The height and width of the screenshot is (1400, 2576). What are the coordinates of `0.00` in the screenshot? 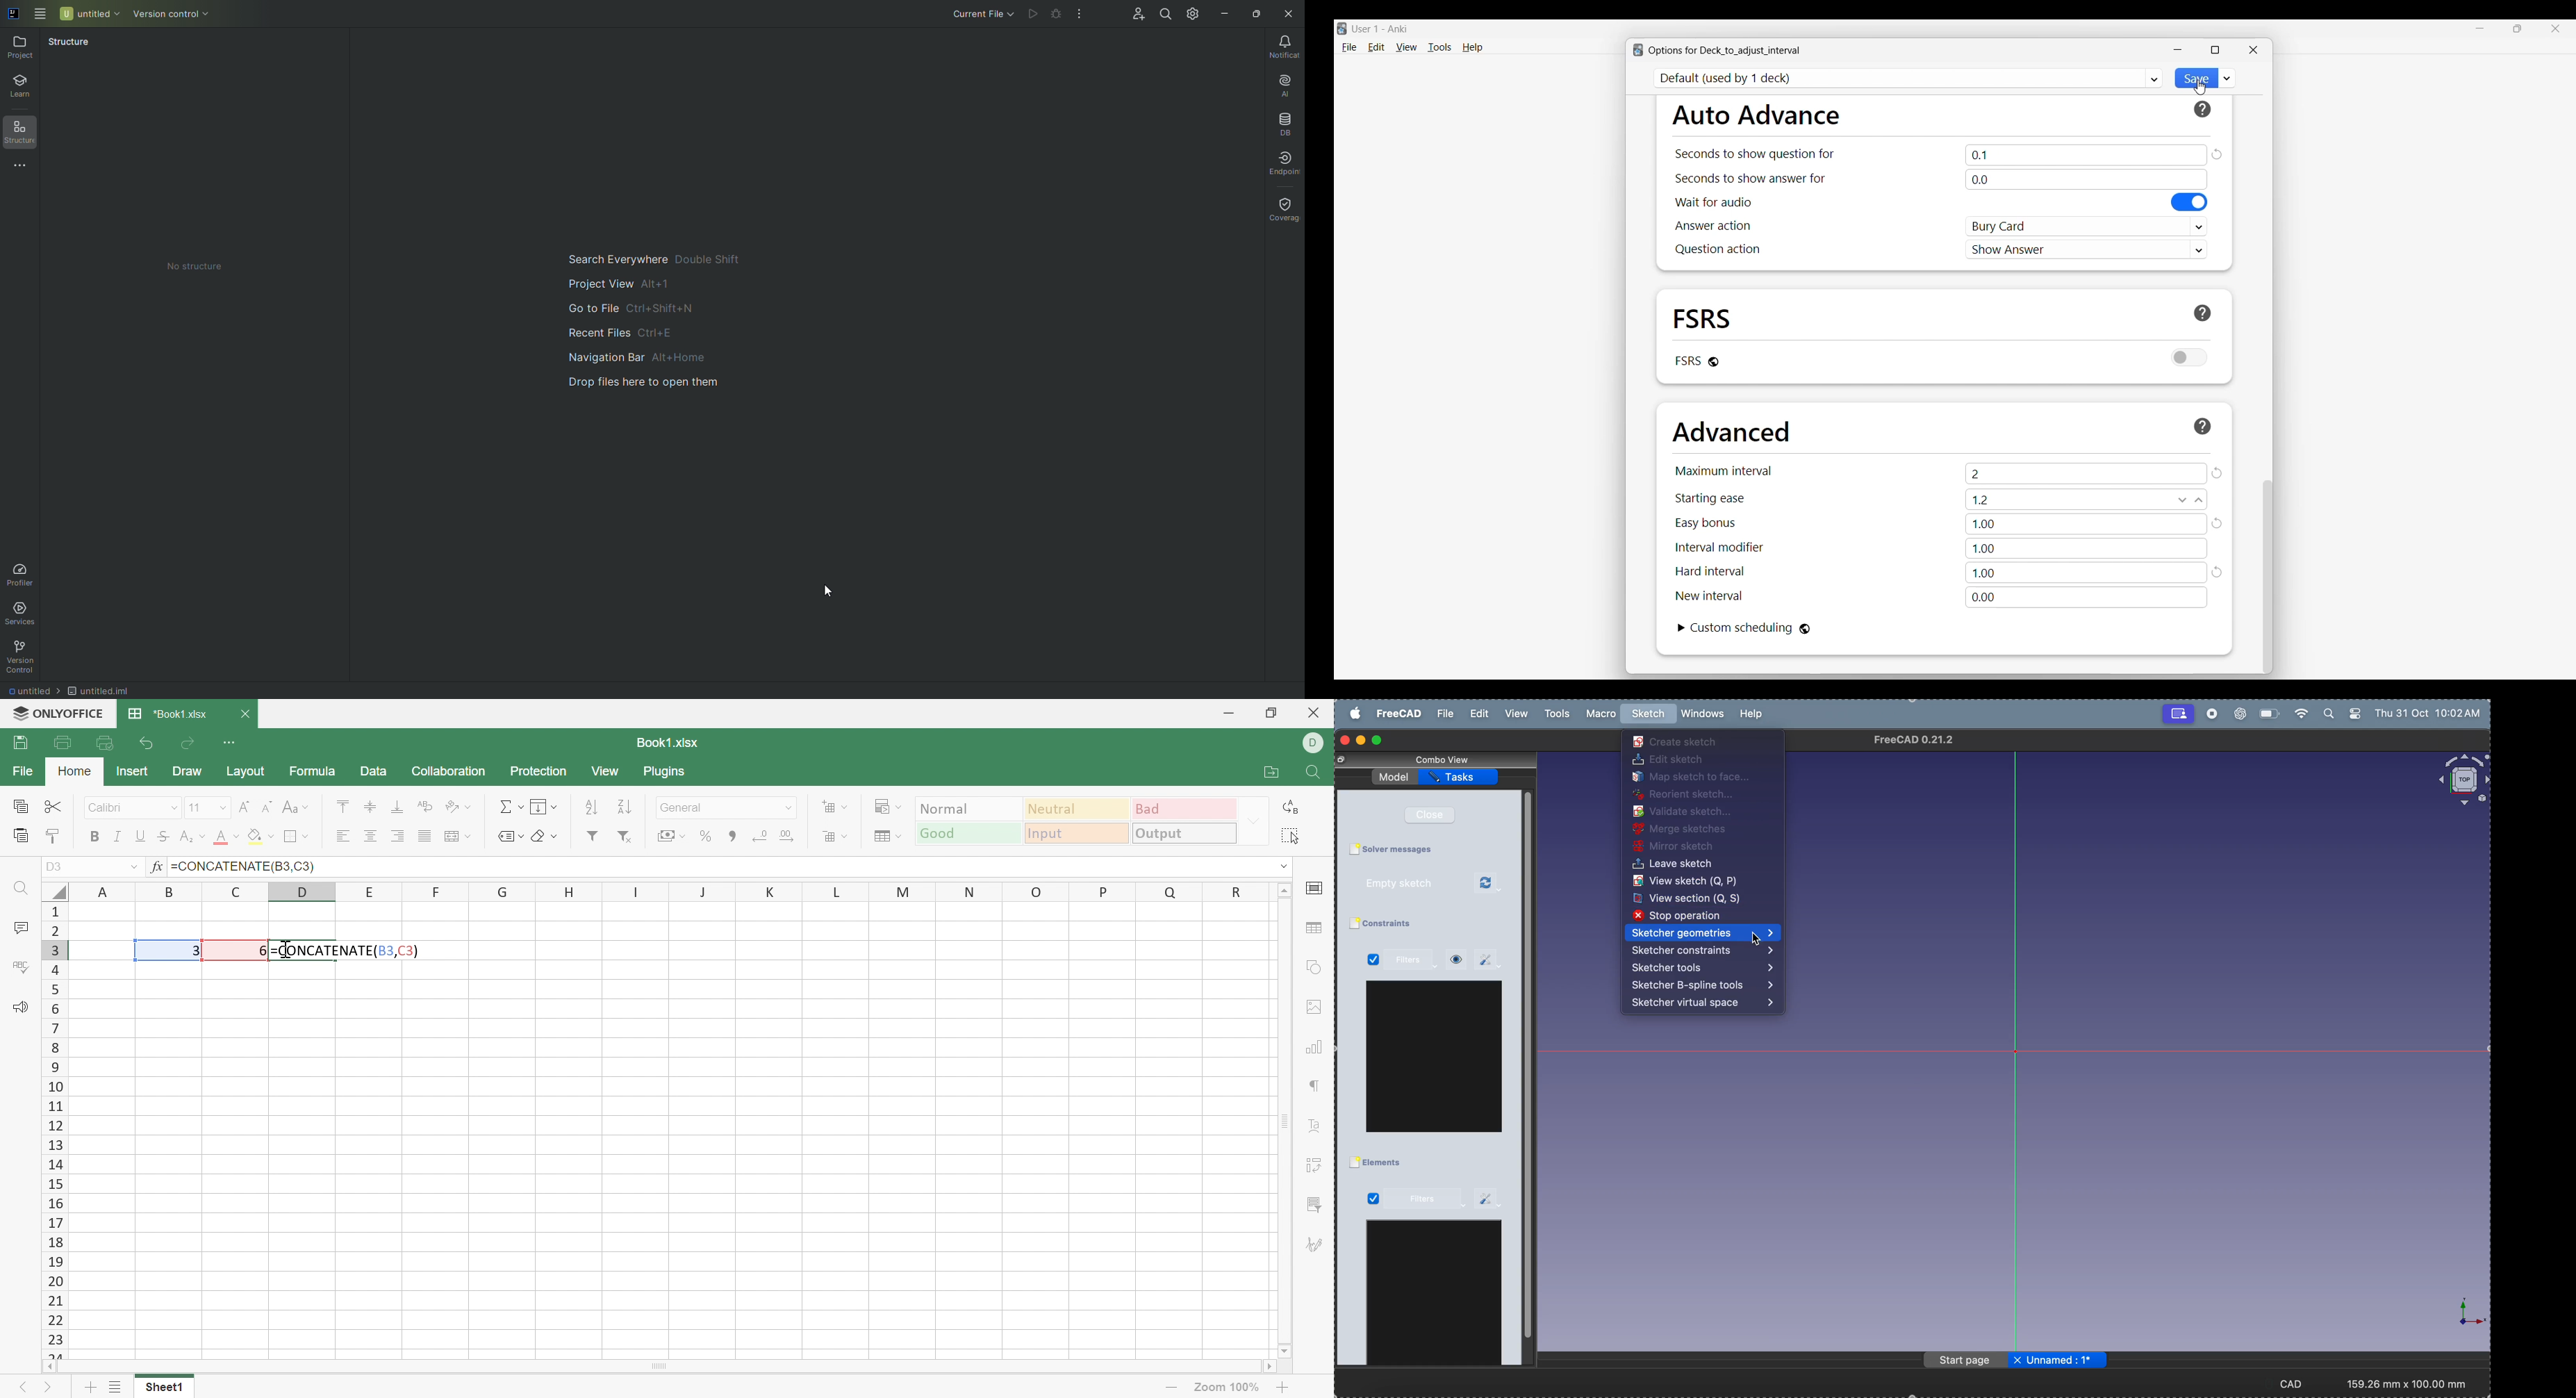 It's located at (2086, 597).